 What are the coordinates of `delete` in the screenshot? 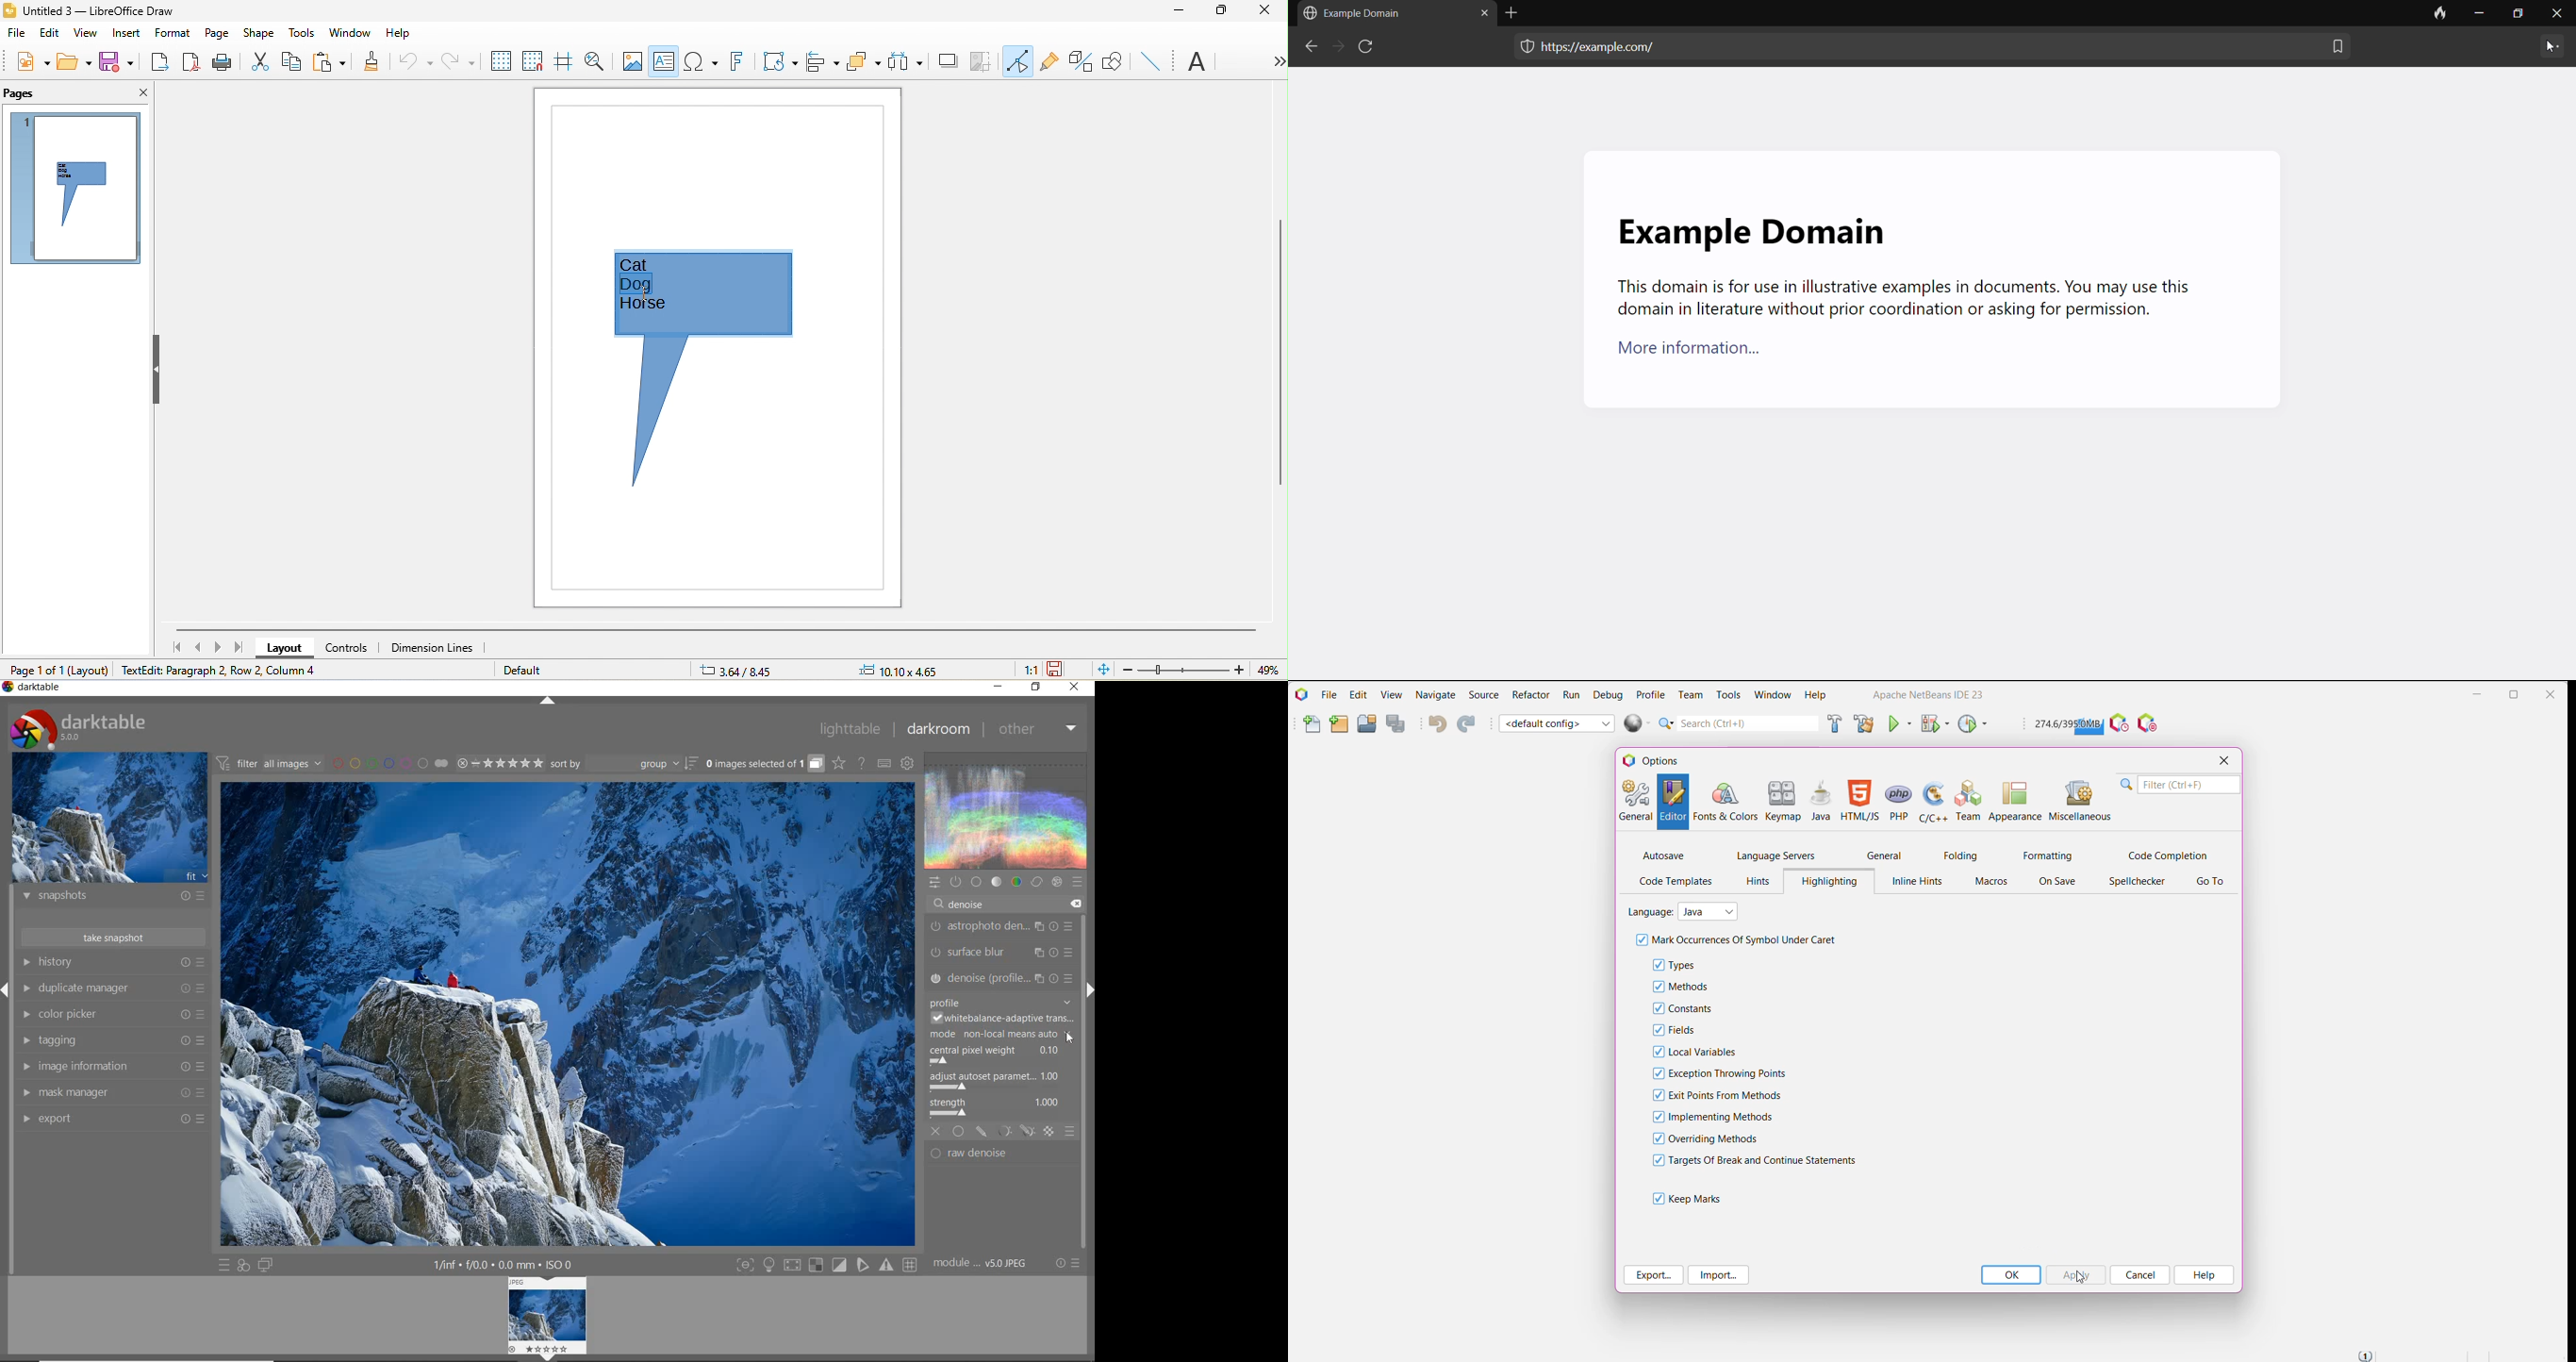 It's located at (1075, 904).